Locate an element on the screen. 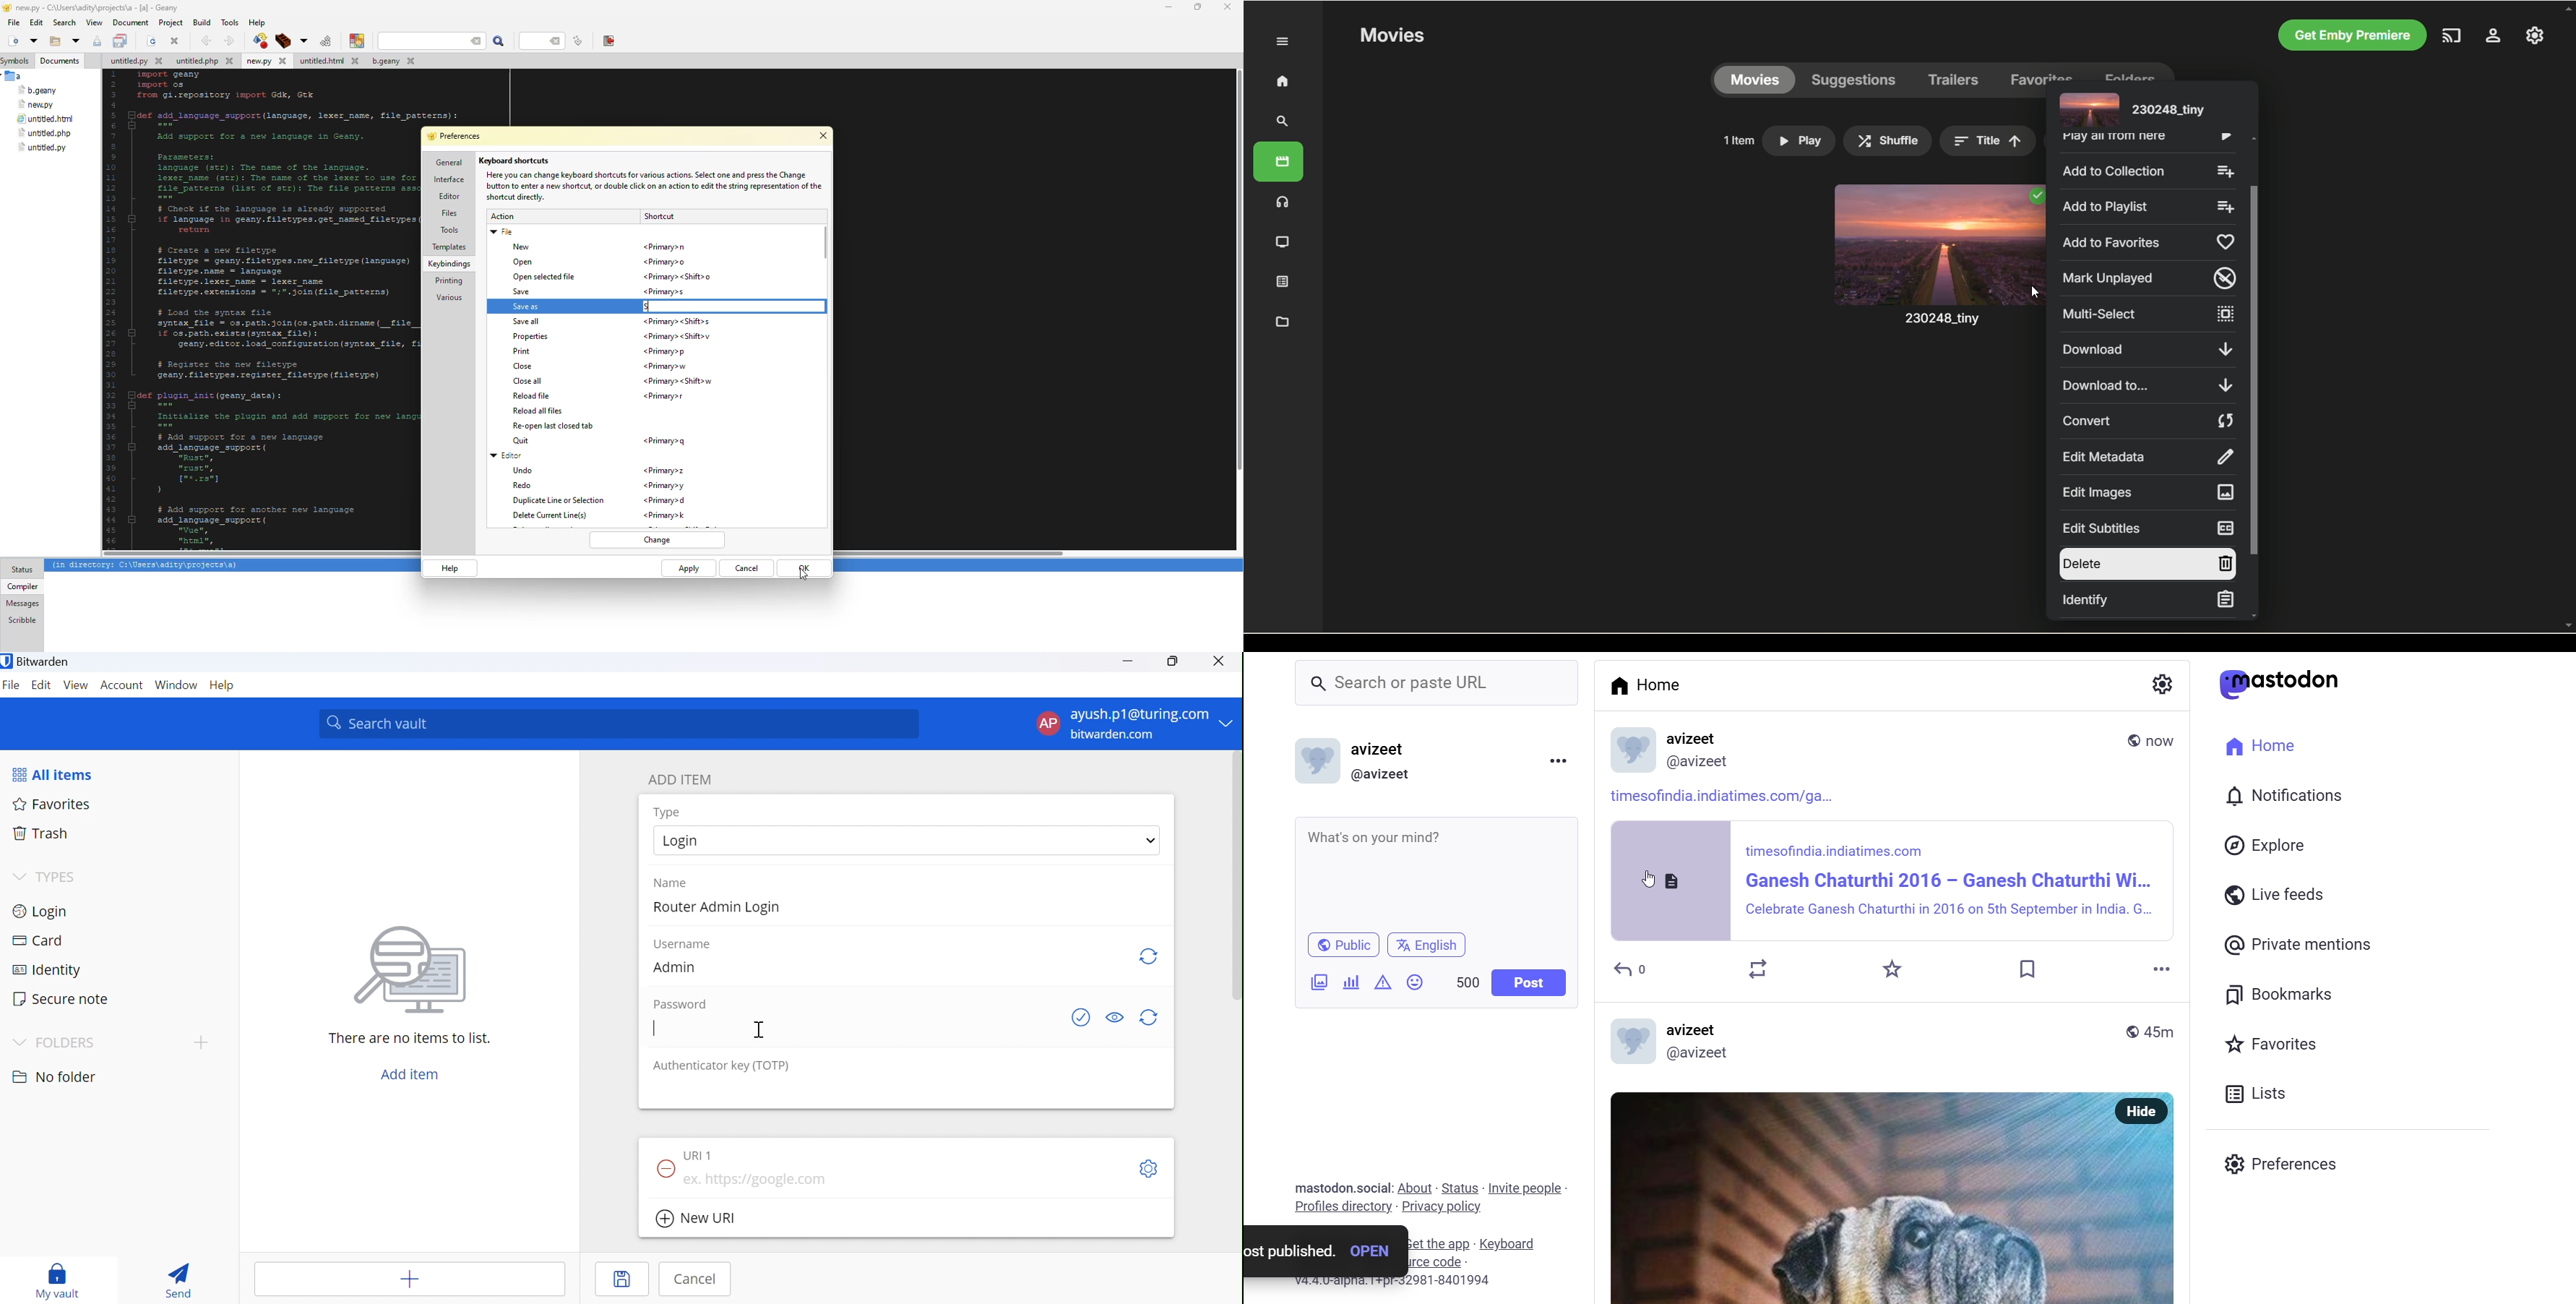  Edit is located at coordinates (43, 686).